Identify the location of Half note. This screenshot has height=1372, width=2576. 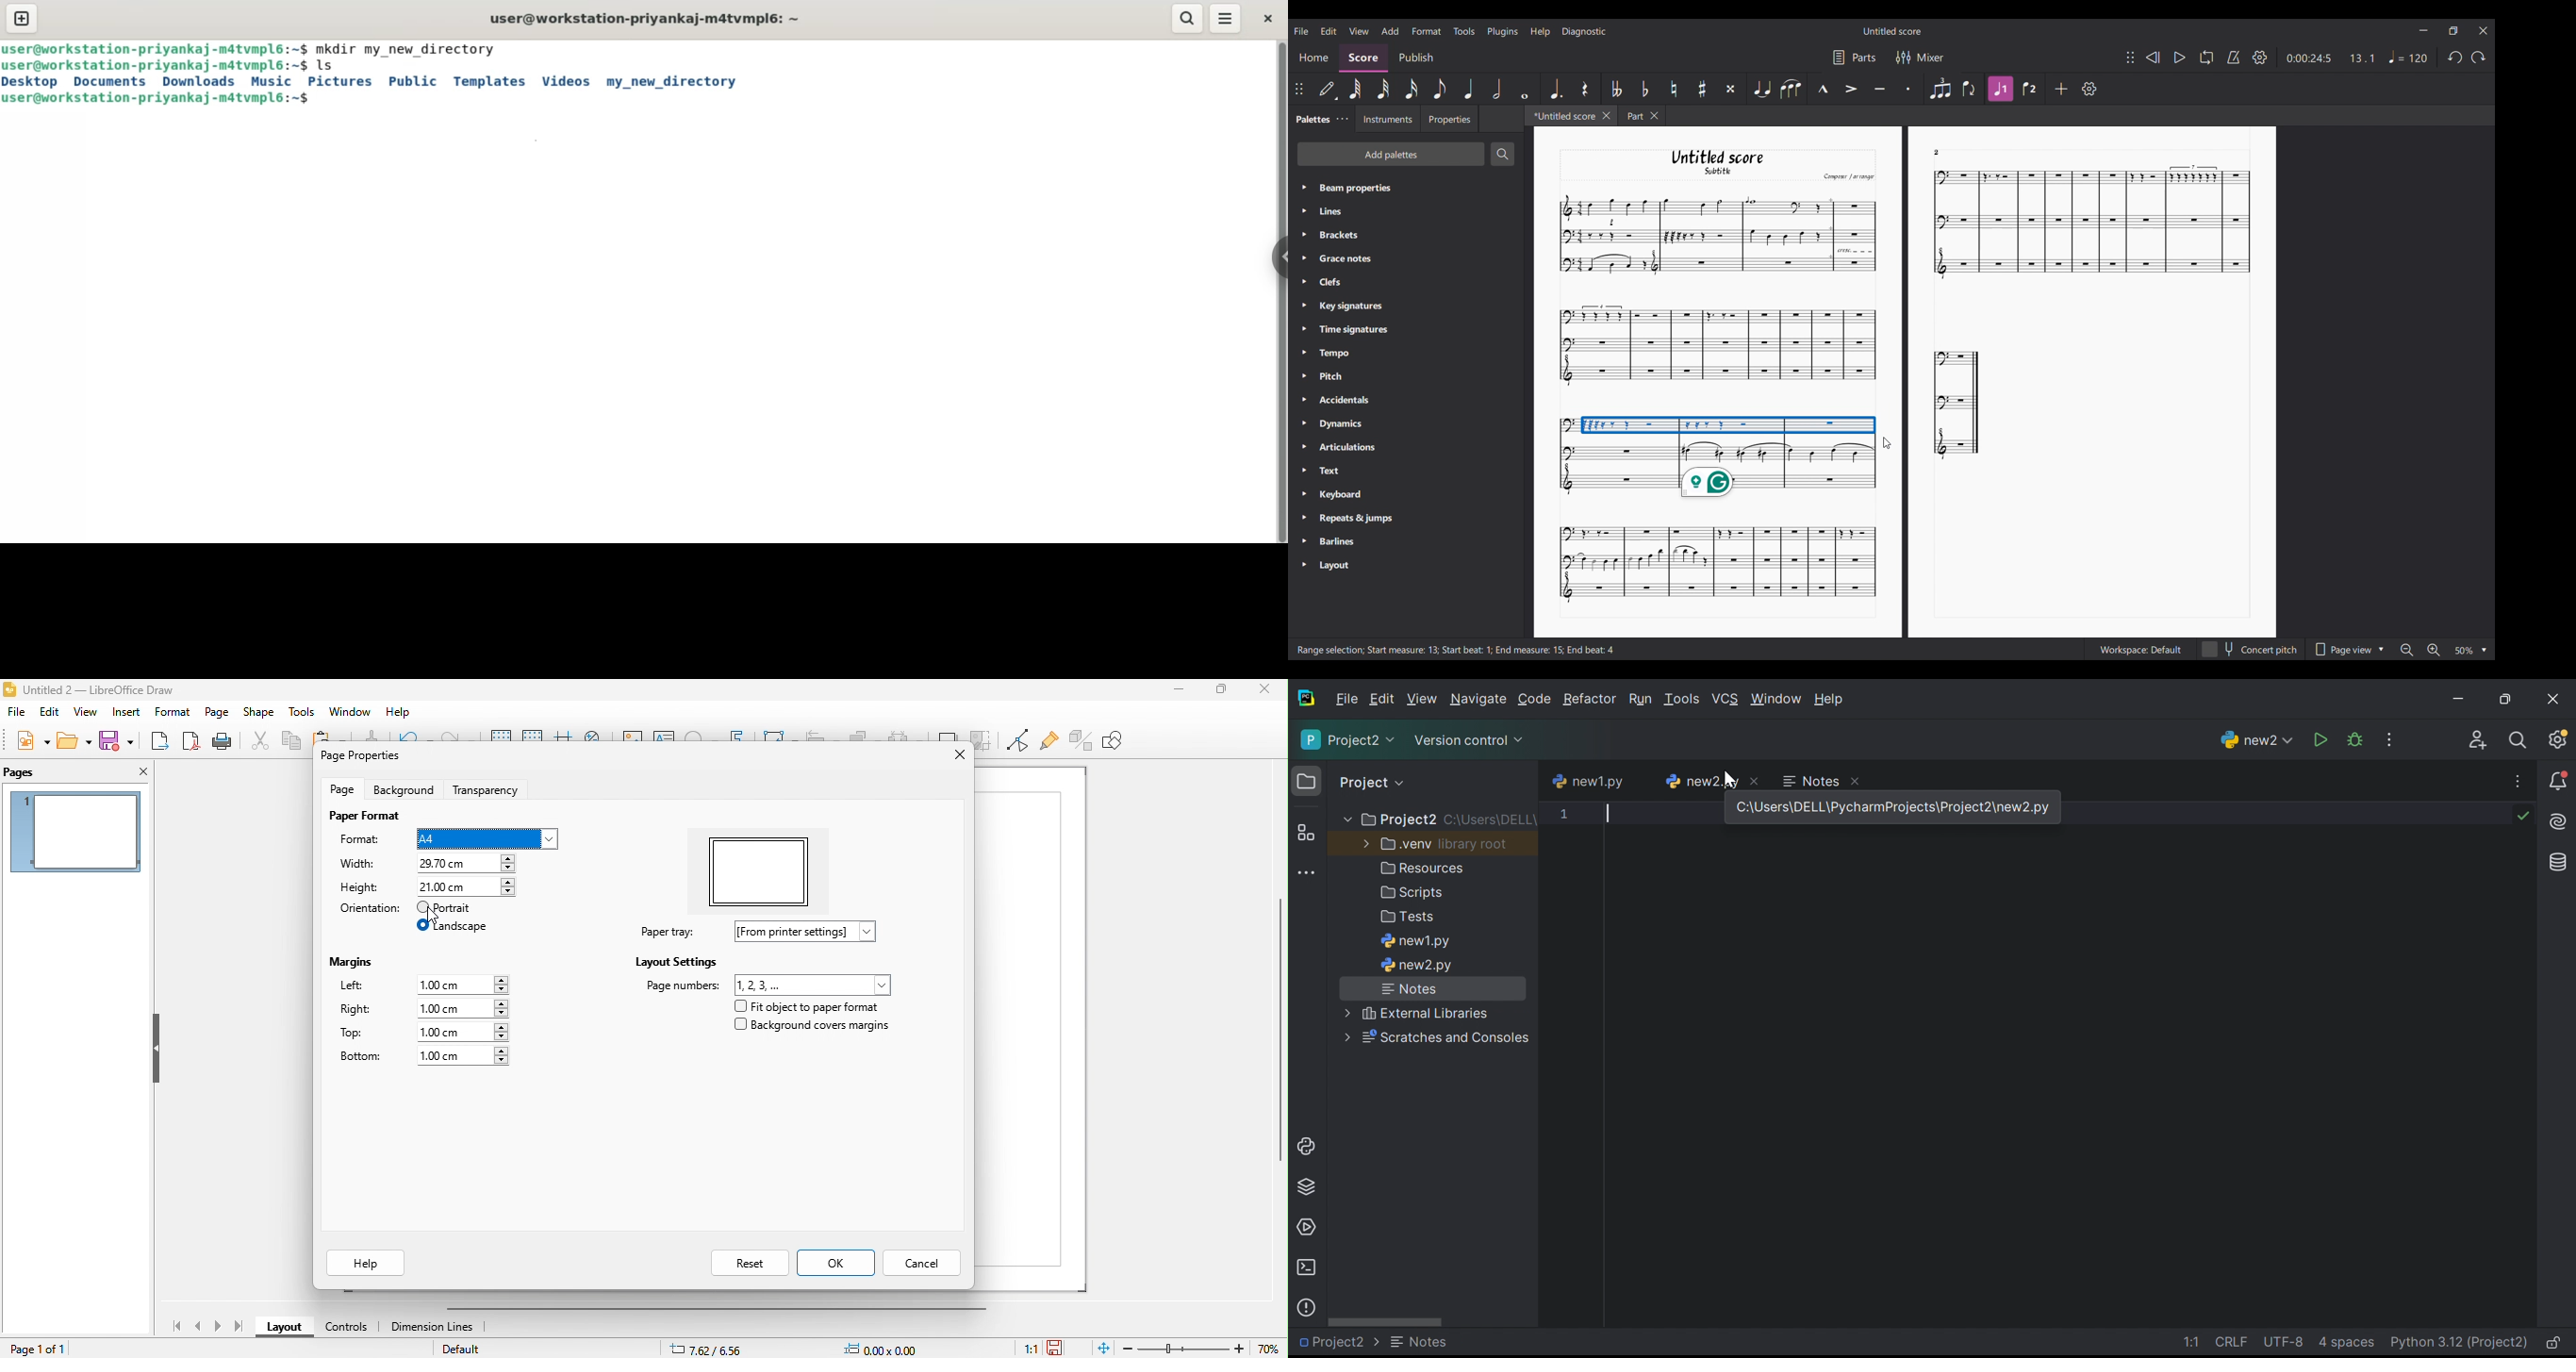
(1497, 89).